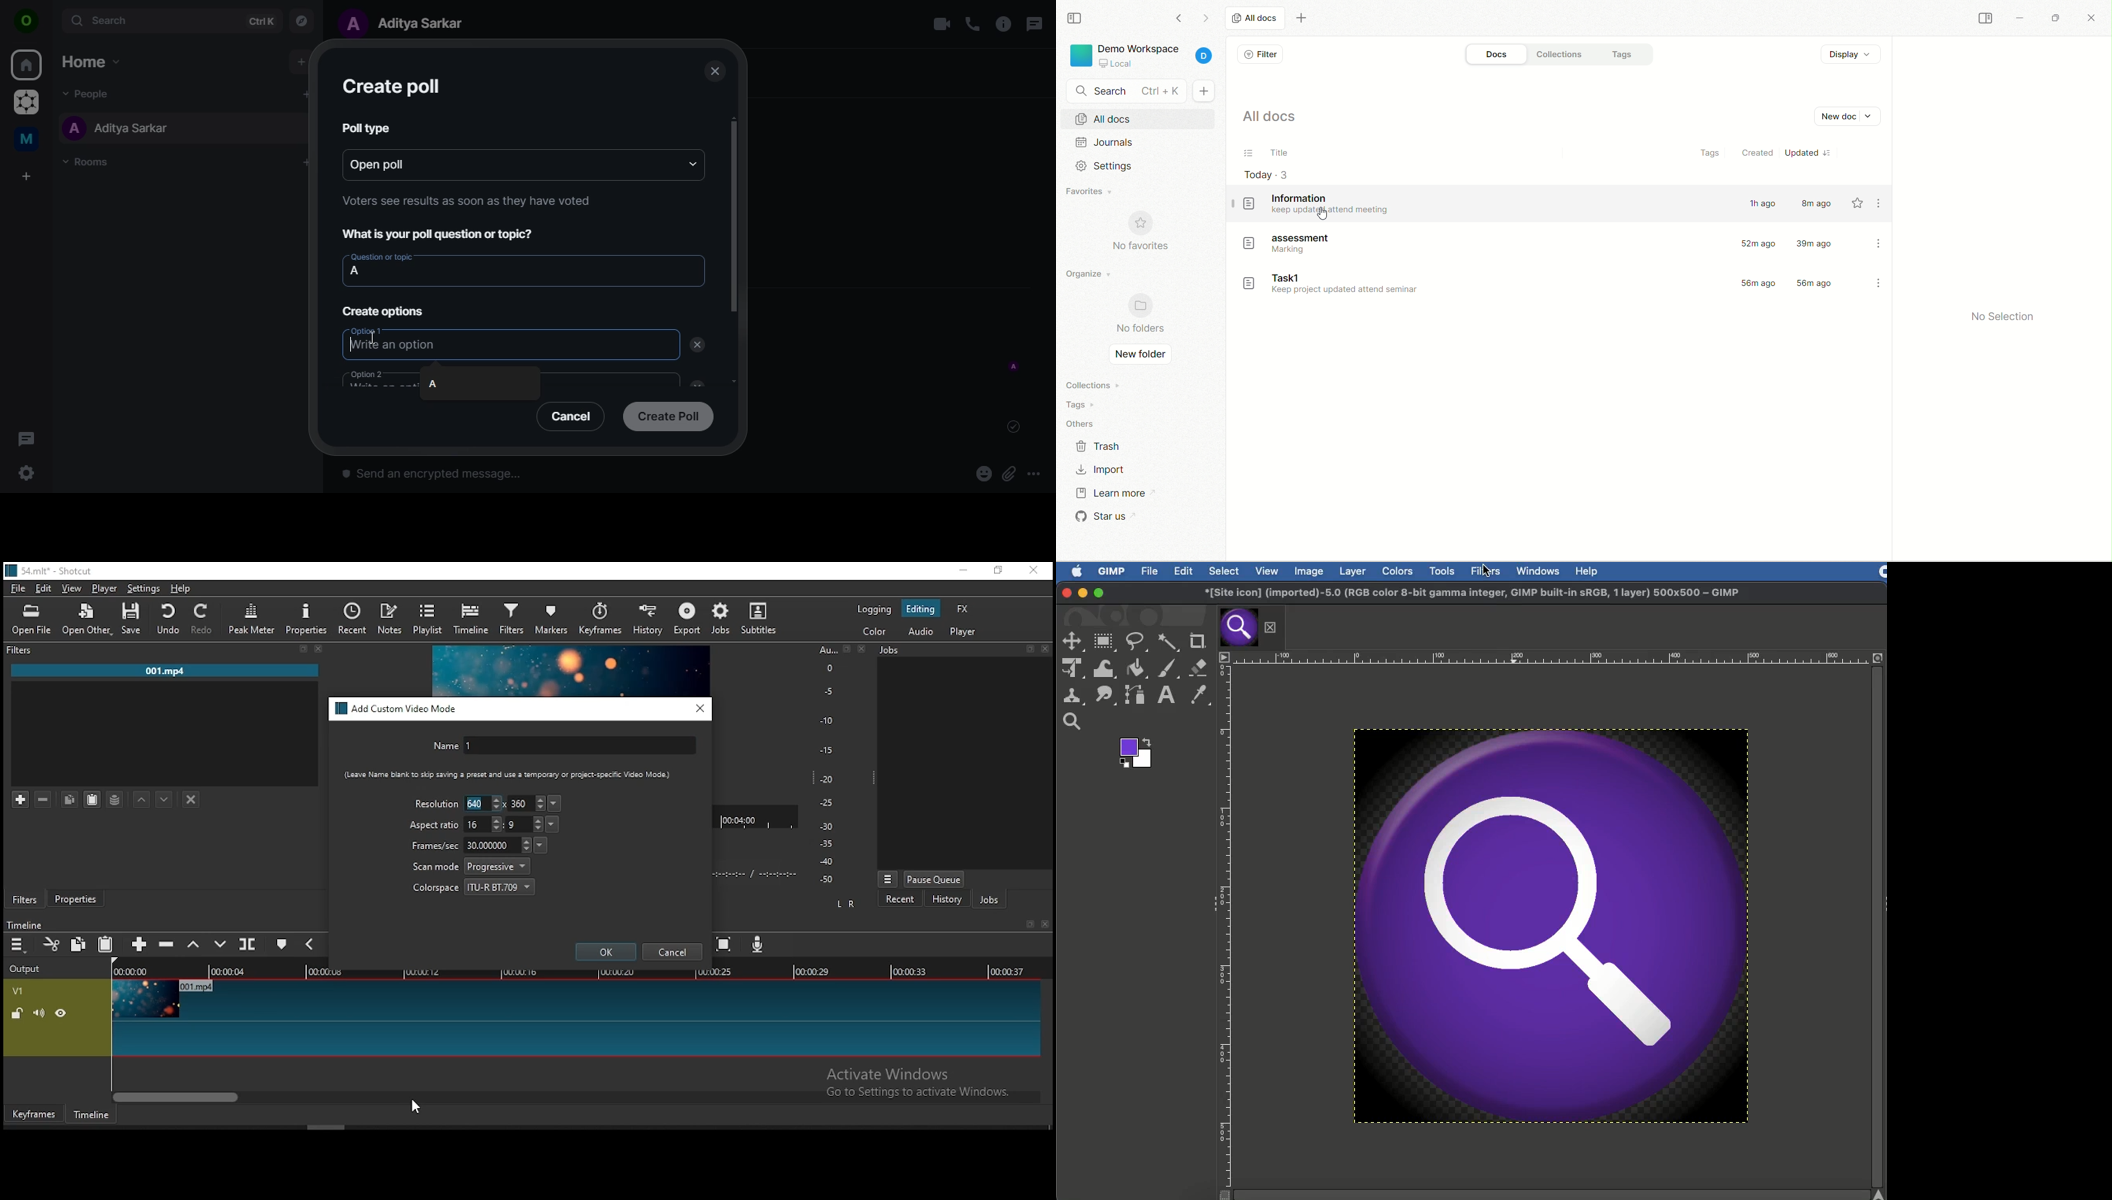 The height and width of the screenshot is (1204, 2128). I want to click on settings, so click(141, 588).